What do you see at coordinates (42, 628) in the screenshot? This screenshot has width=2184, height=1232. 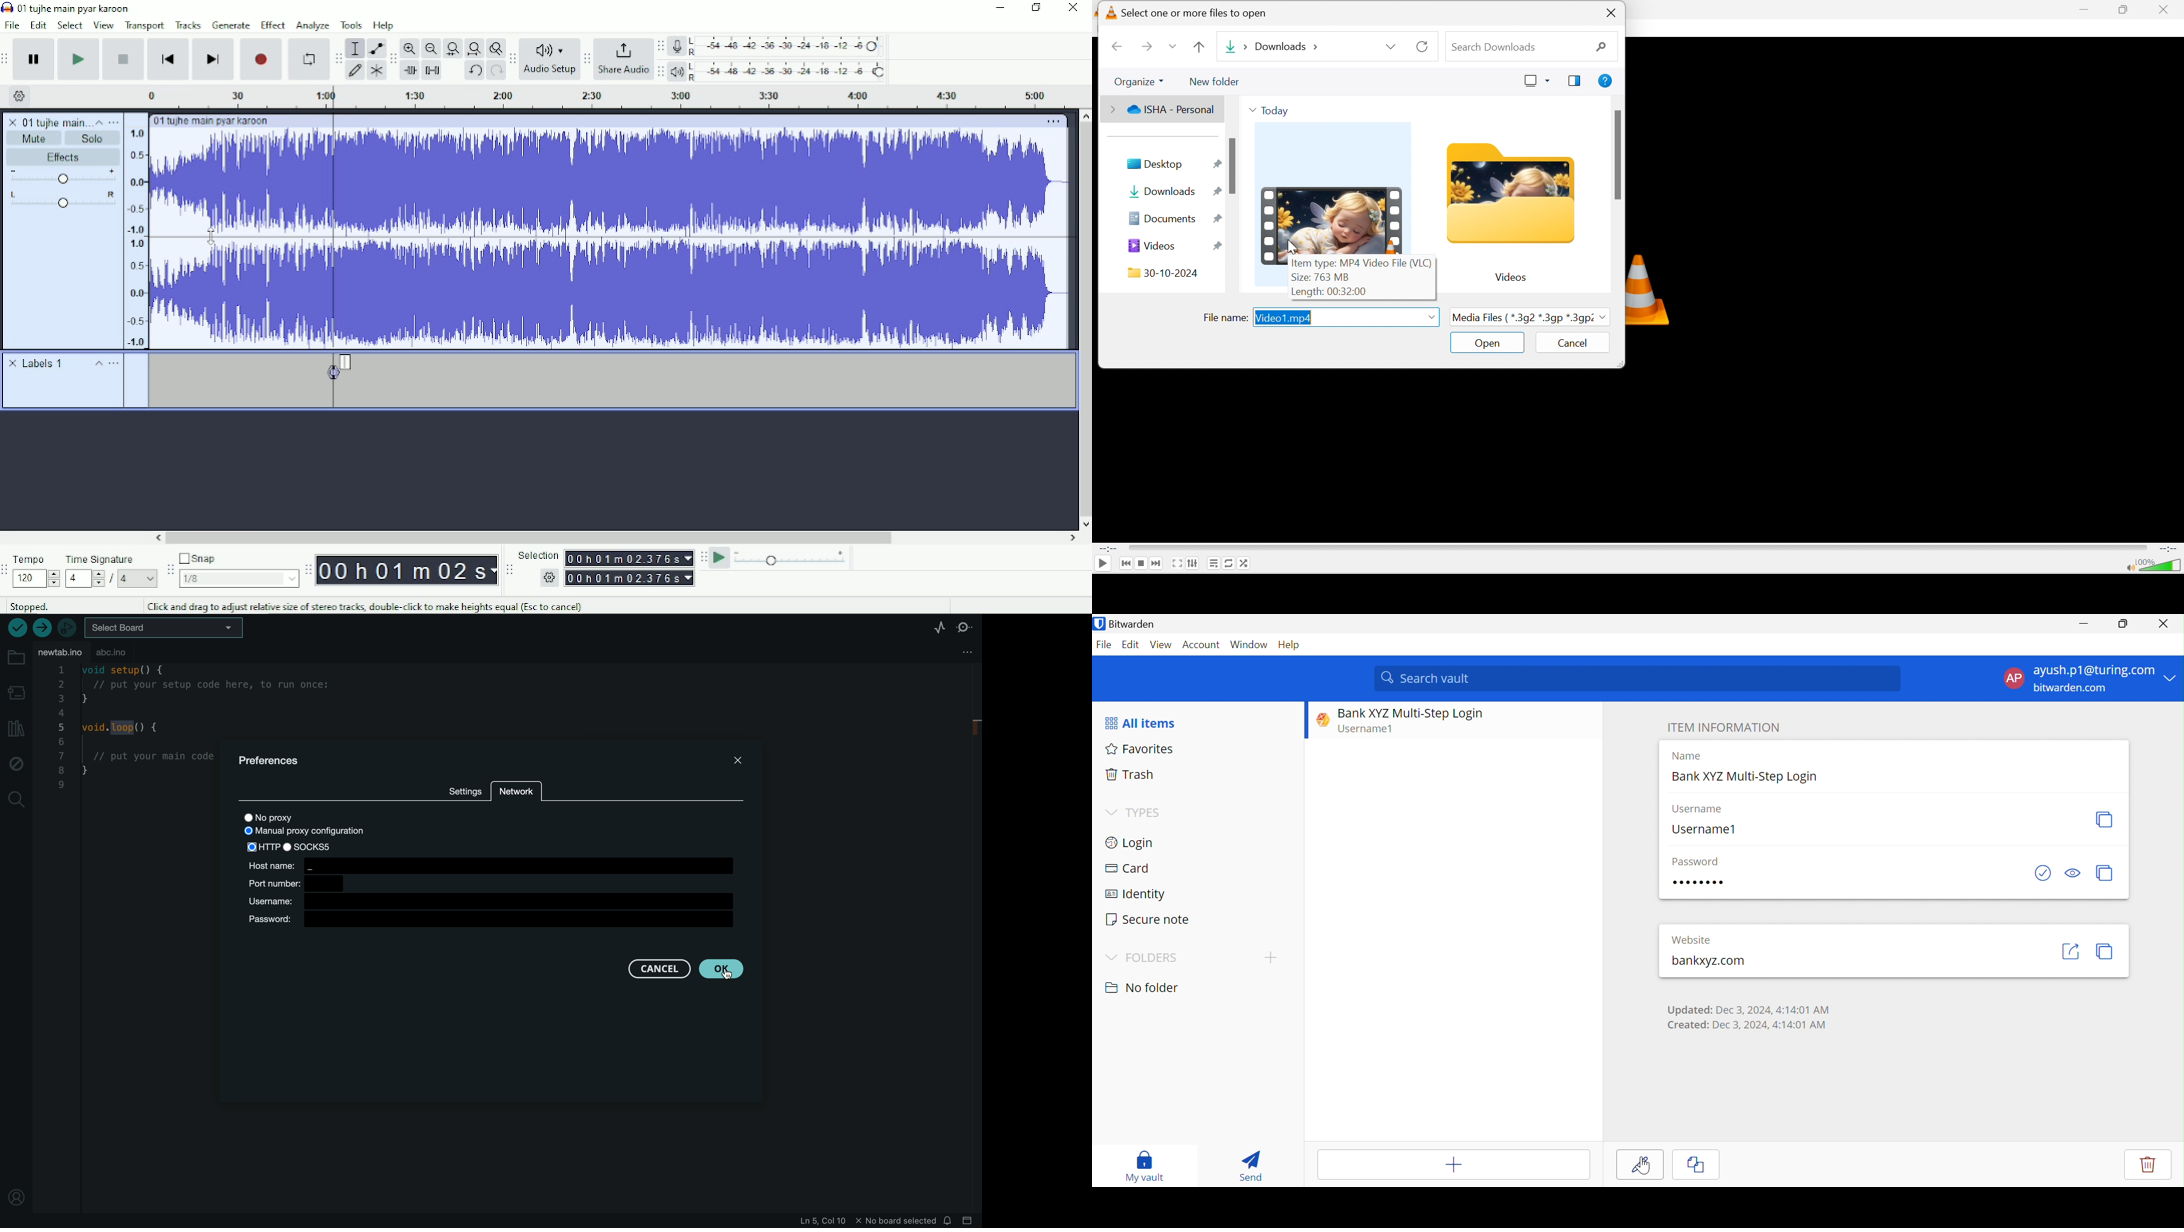 I see `upload` at bounding box center [42, 628].